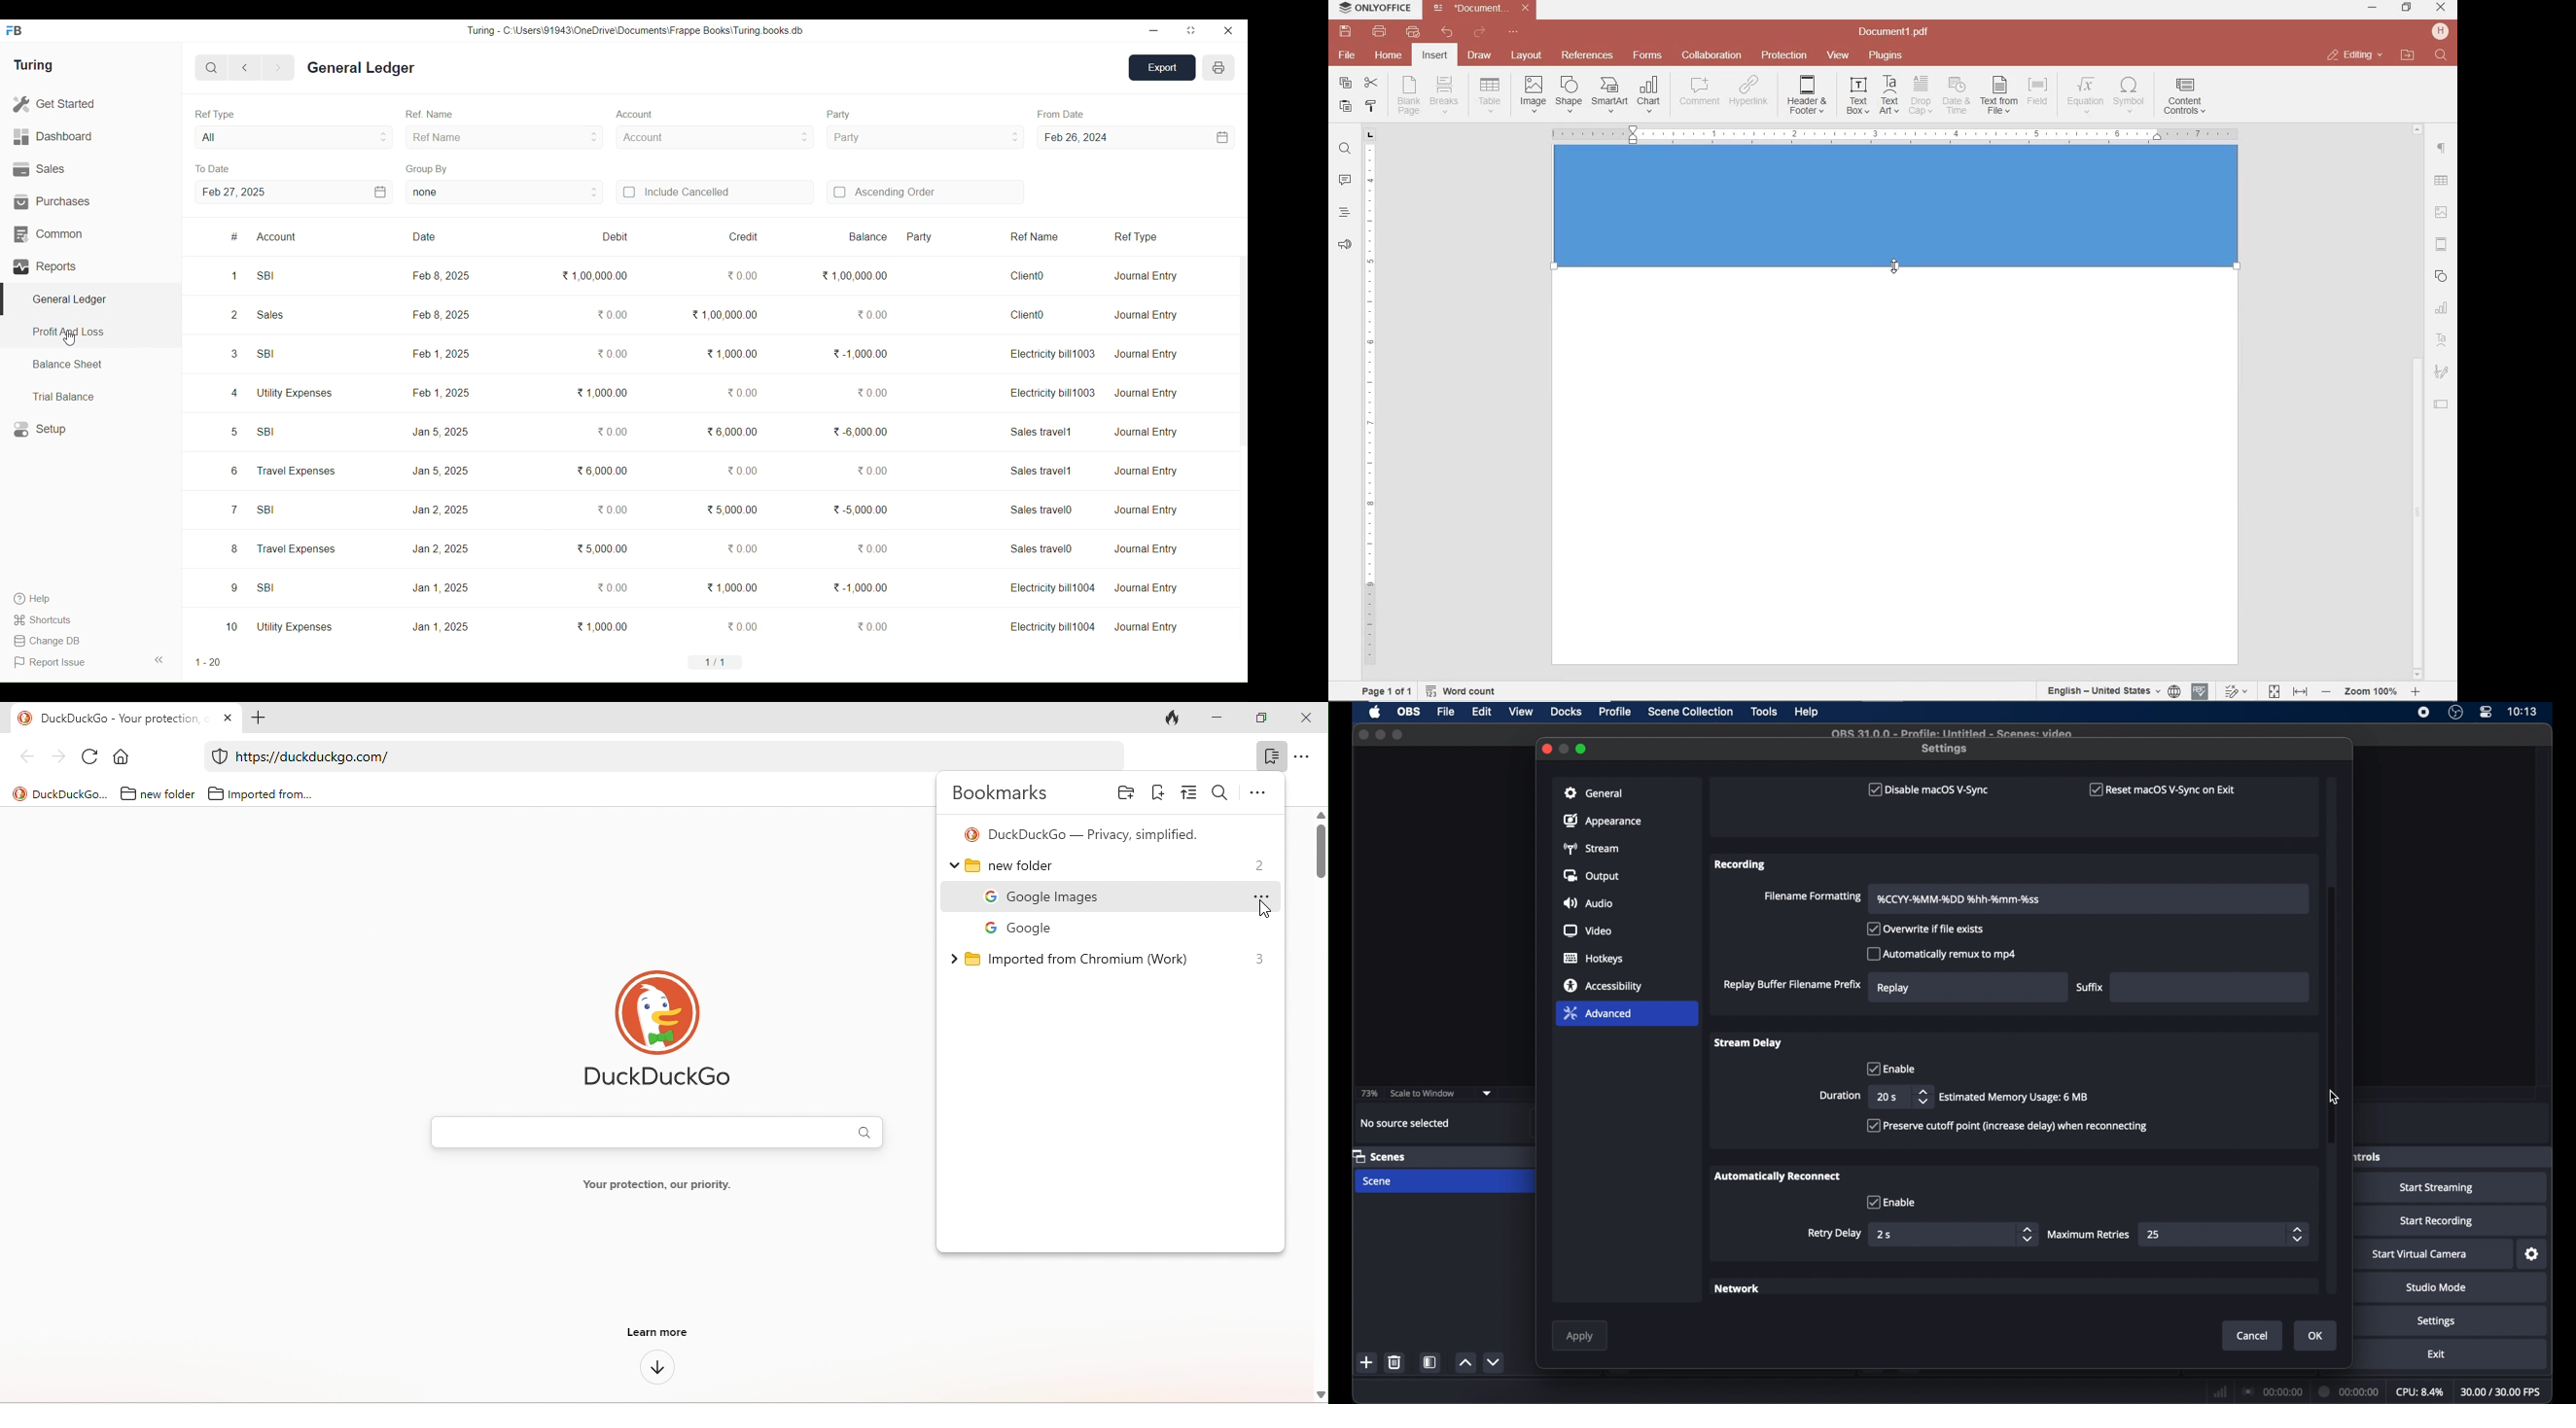  I want to click on 0.00, so click(742, 392).